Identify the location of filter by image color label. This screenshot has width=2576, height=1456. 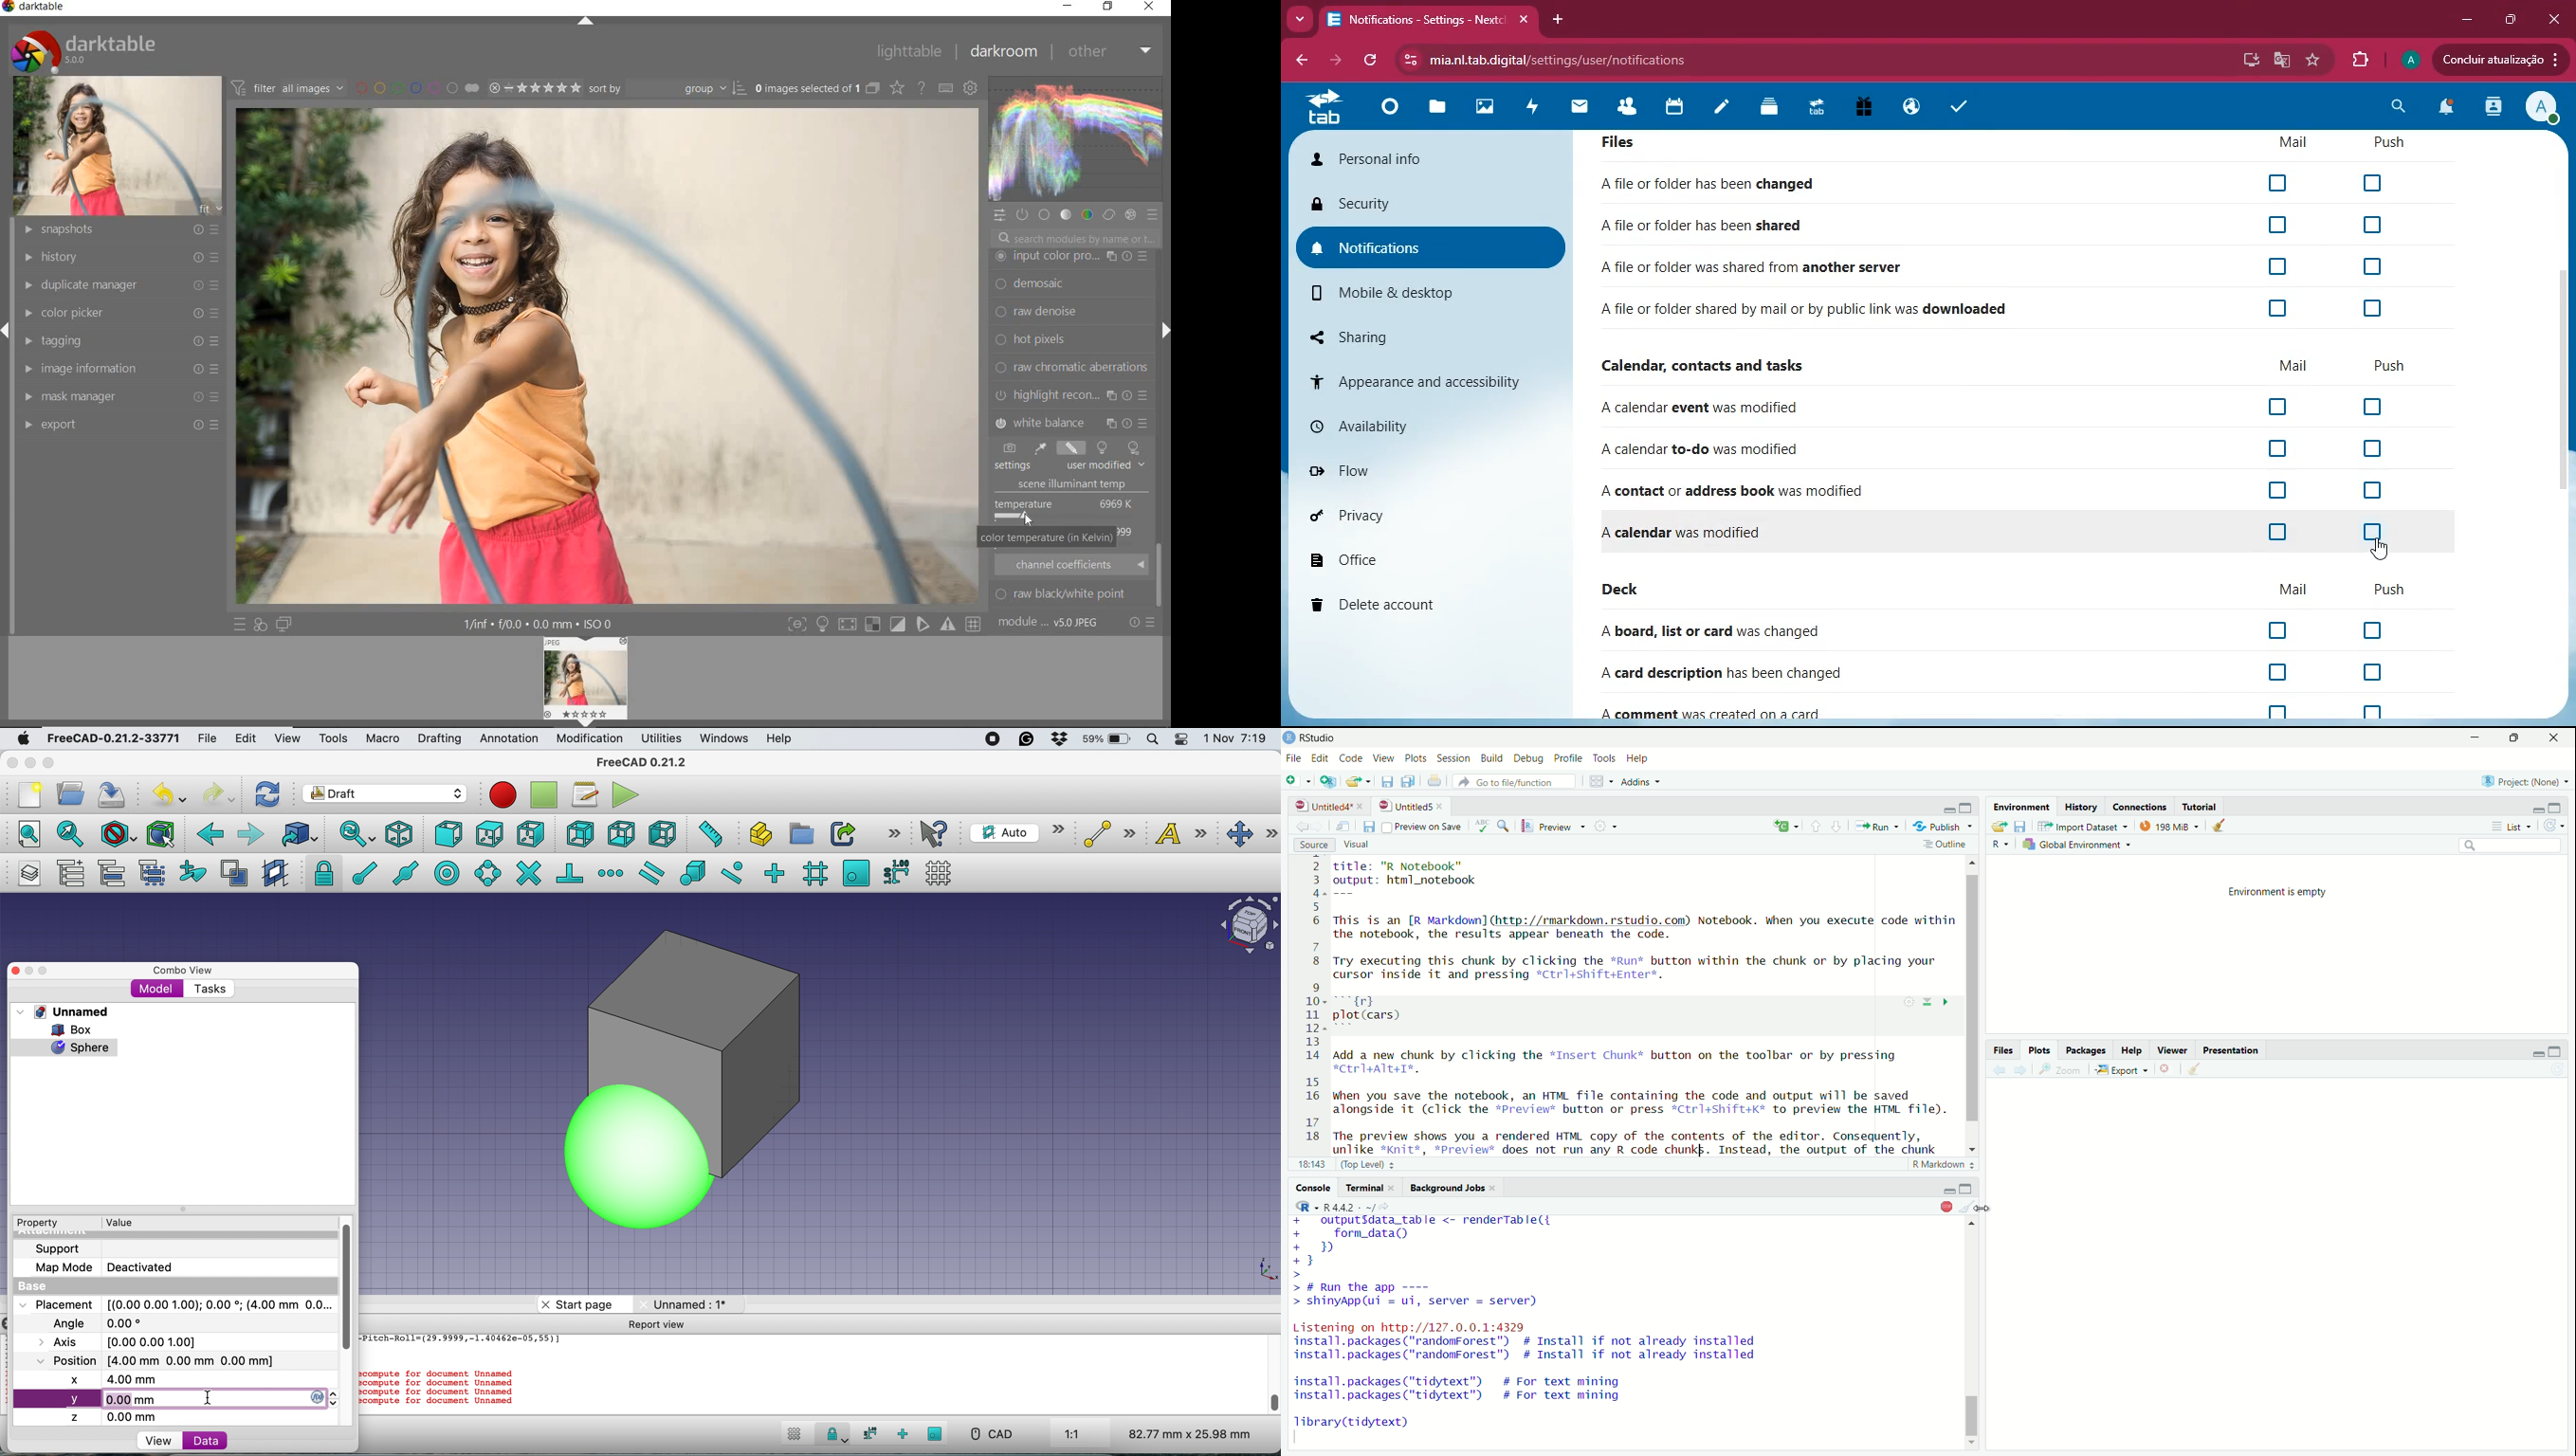
(416, 87).